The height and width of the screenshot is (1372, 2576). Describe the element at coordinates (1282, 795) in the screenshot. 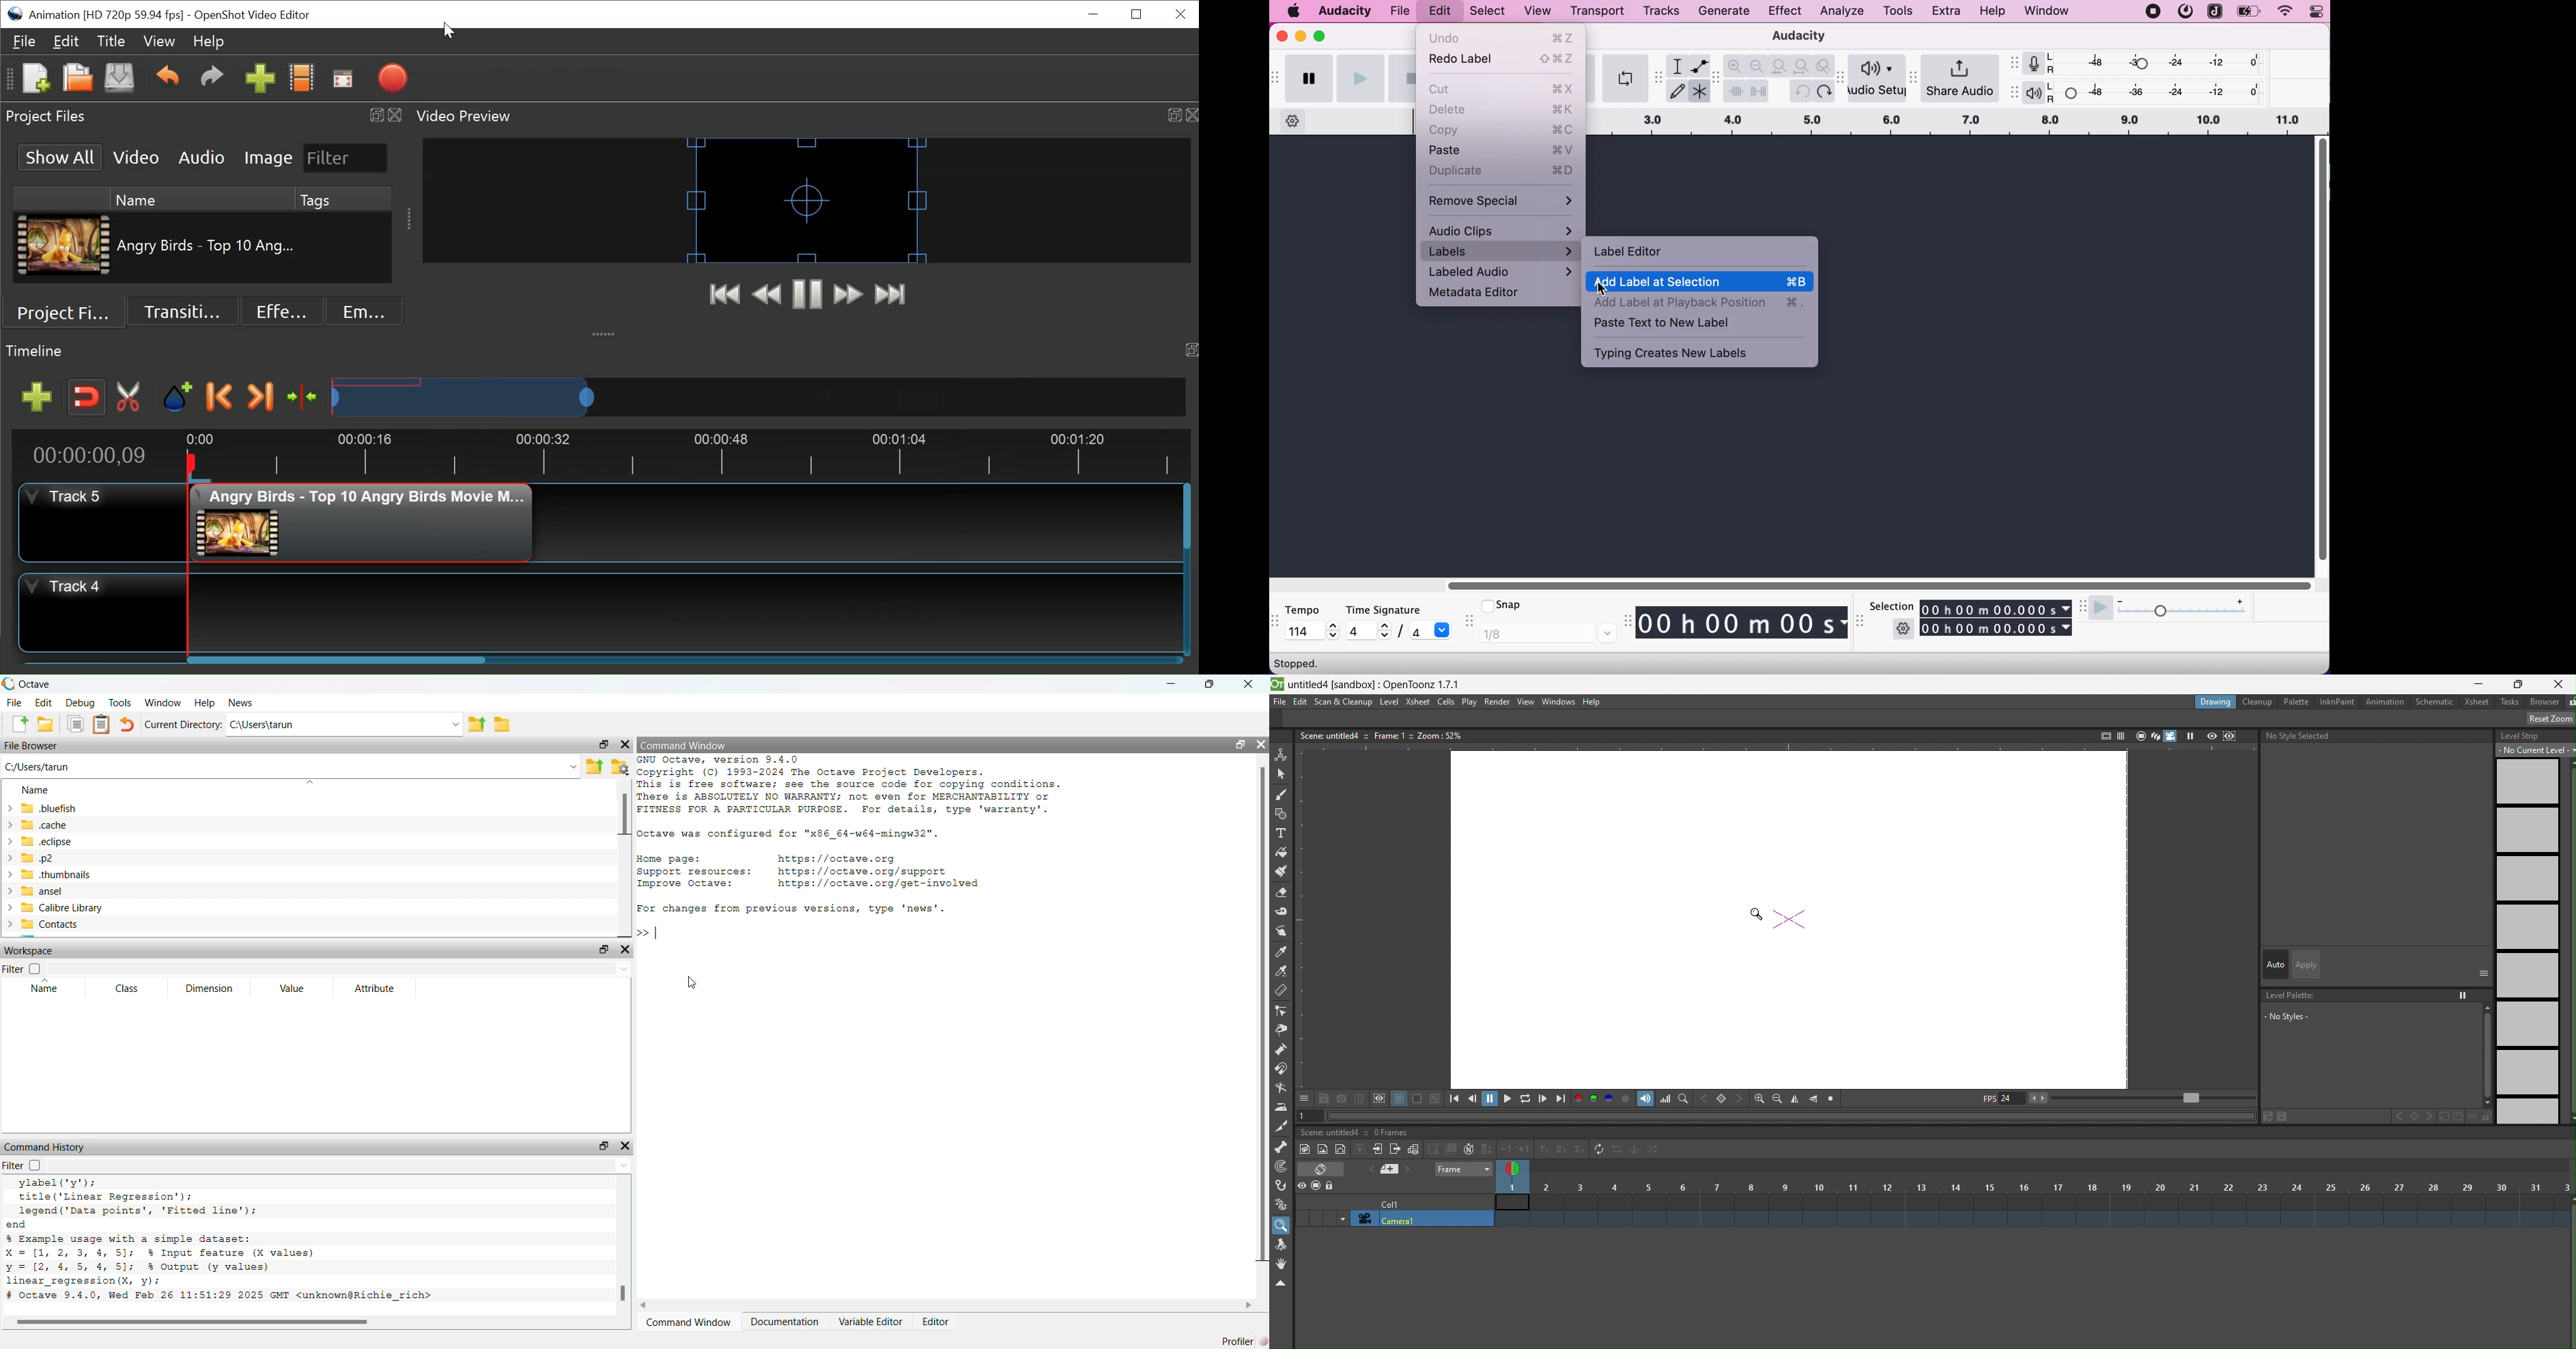

I see `brush tool` at that location.